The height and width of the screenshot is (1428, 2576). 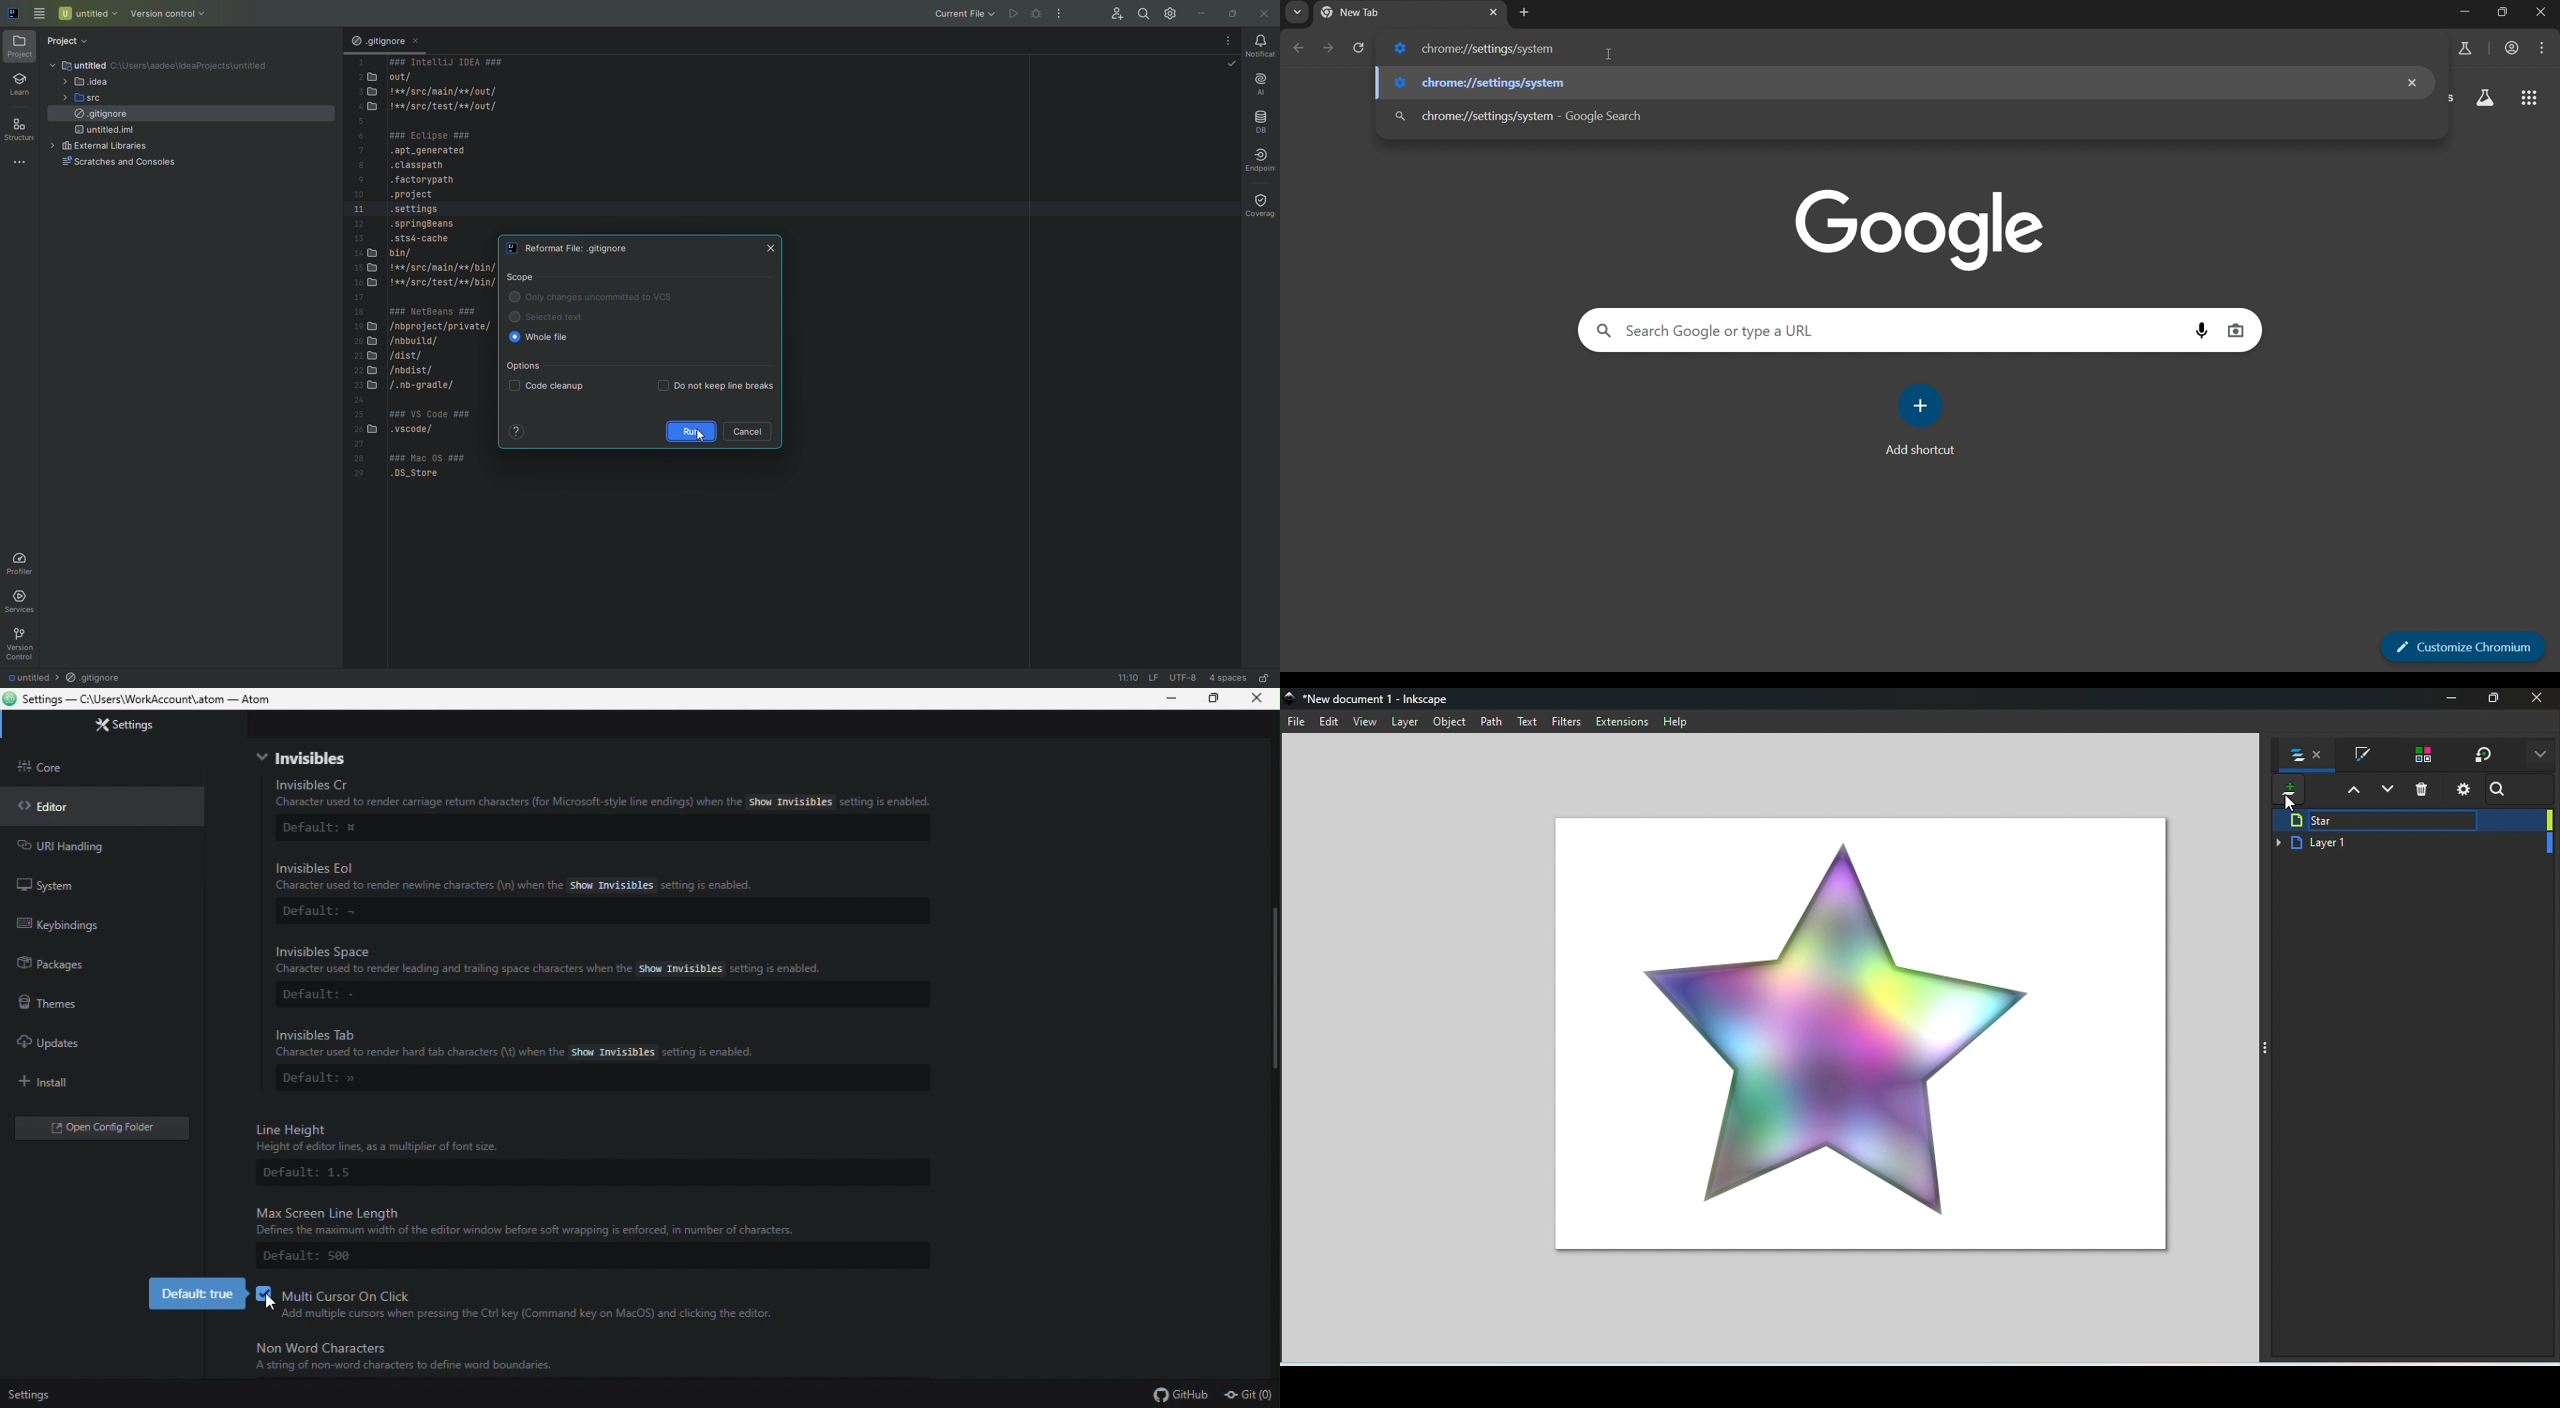 I want to click on ' Add multiple cursors when pressing the Ctrl key (Command key on MacOS) and clicking the editor., so click(x=543, y=1315).